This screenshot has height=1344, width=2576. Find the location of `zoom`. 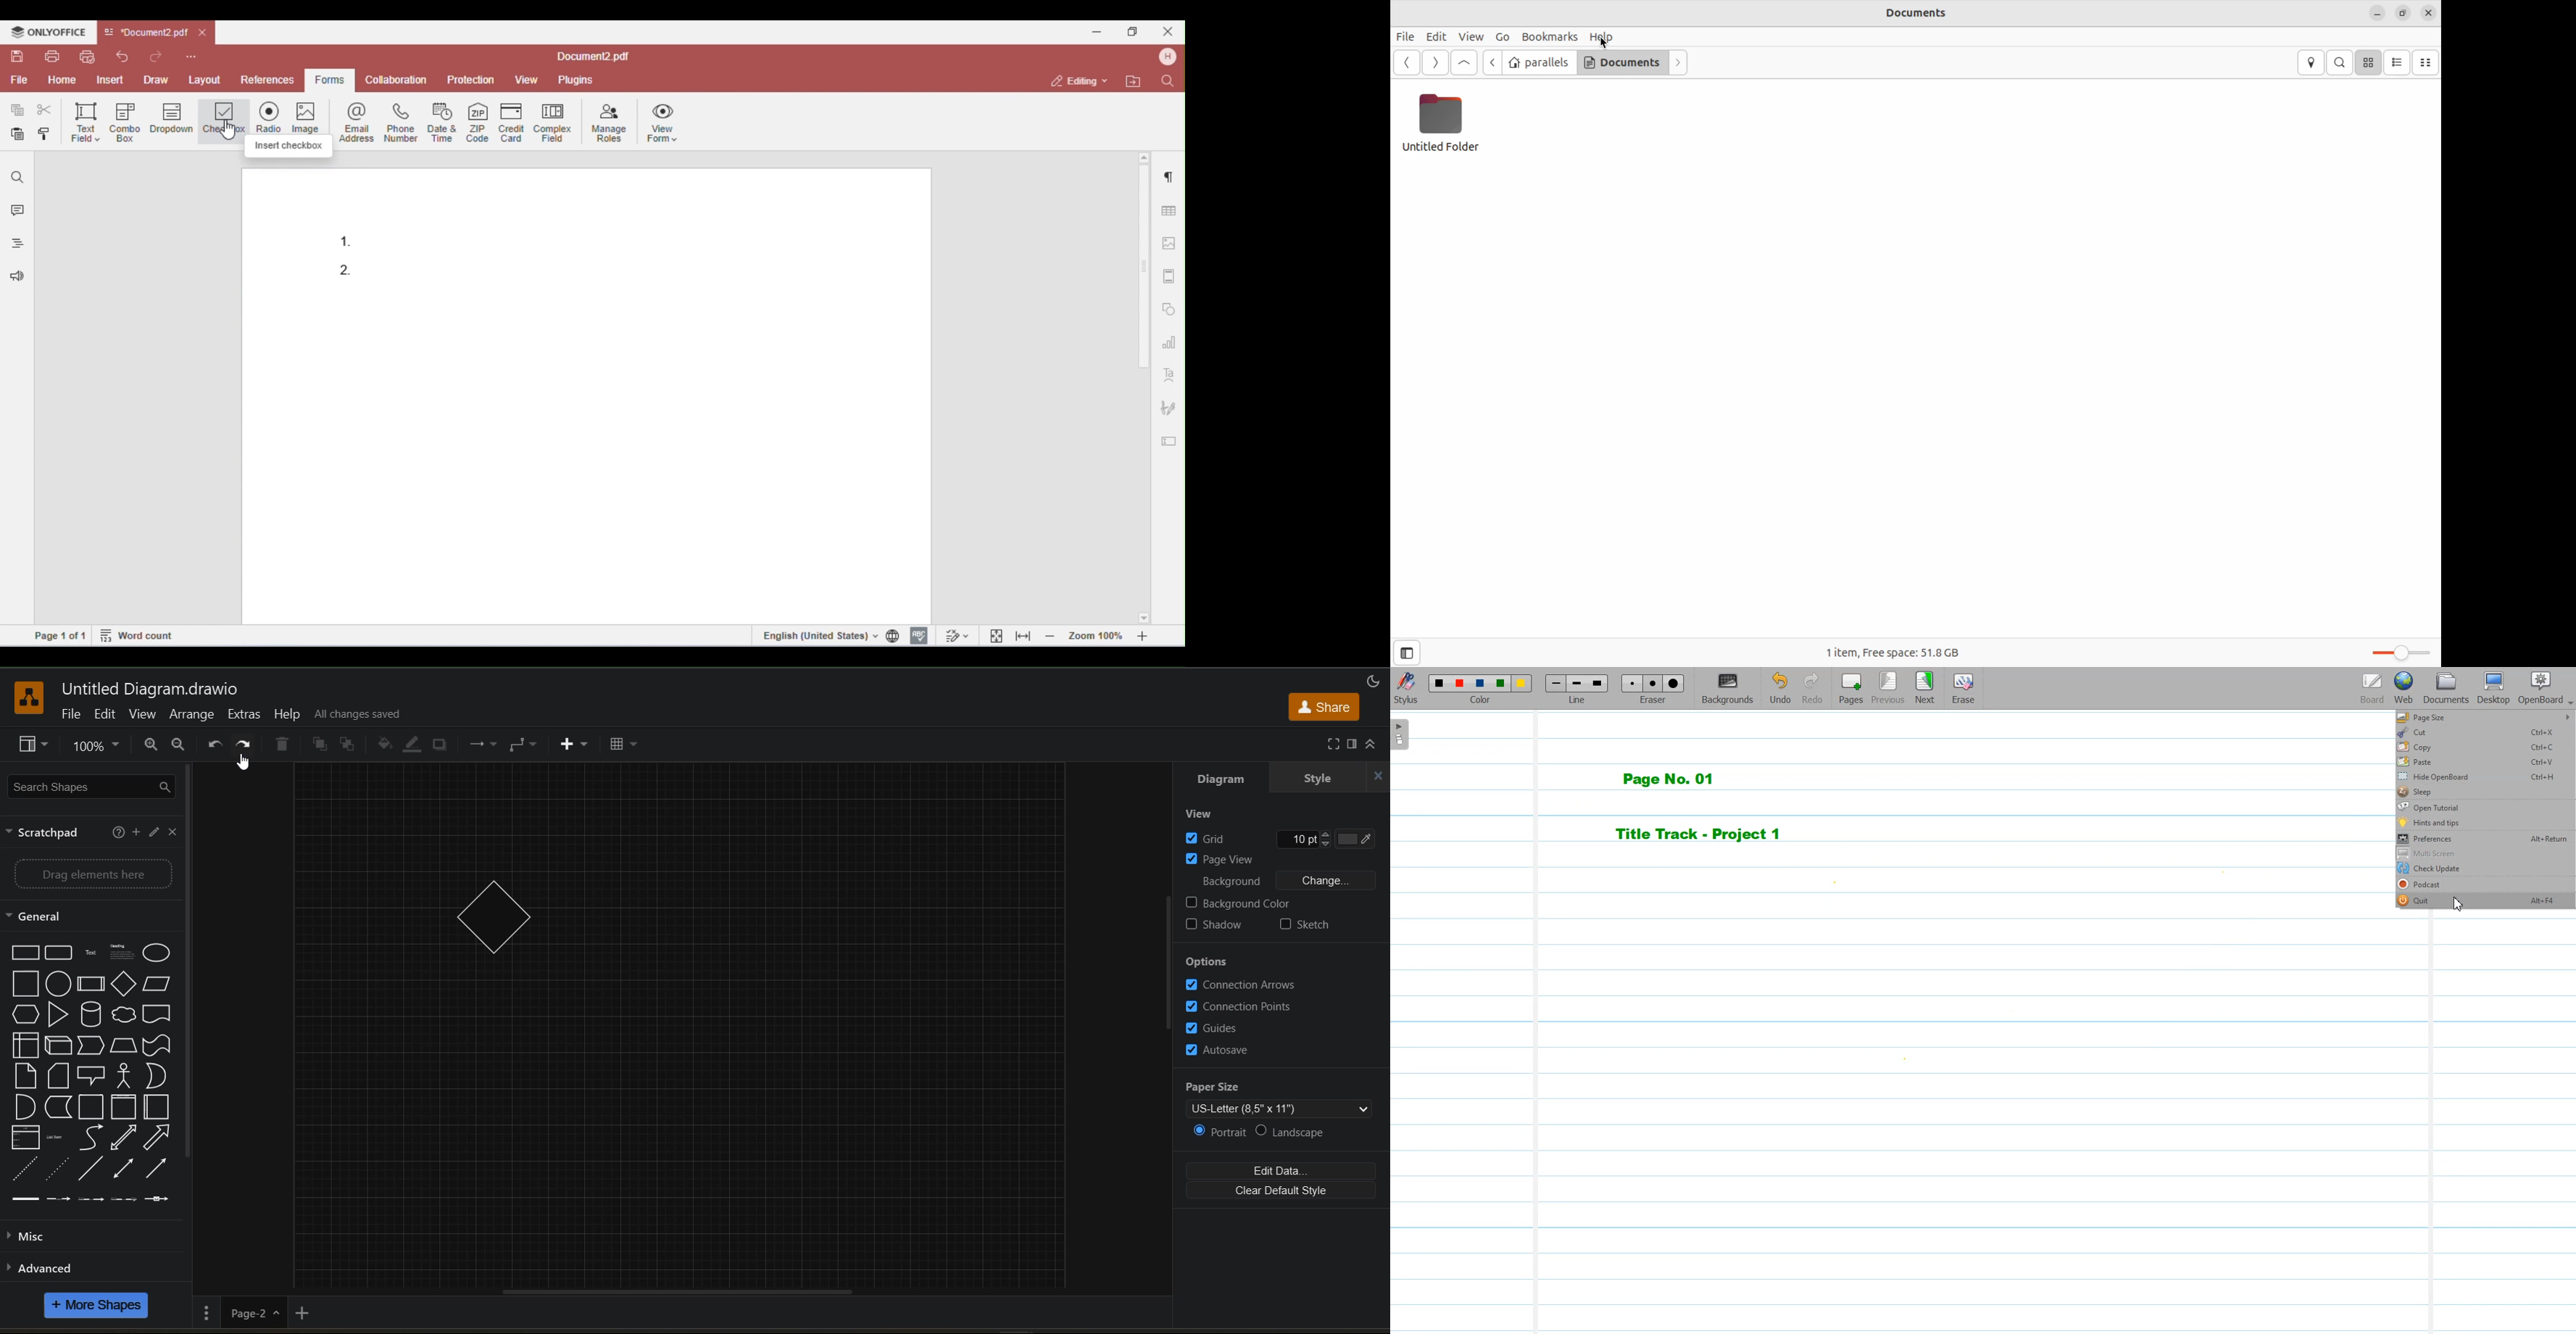

zoom is located at coordinates (98, 745).